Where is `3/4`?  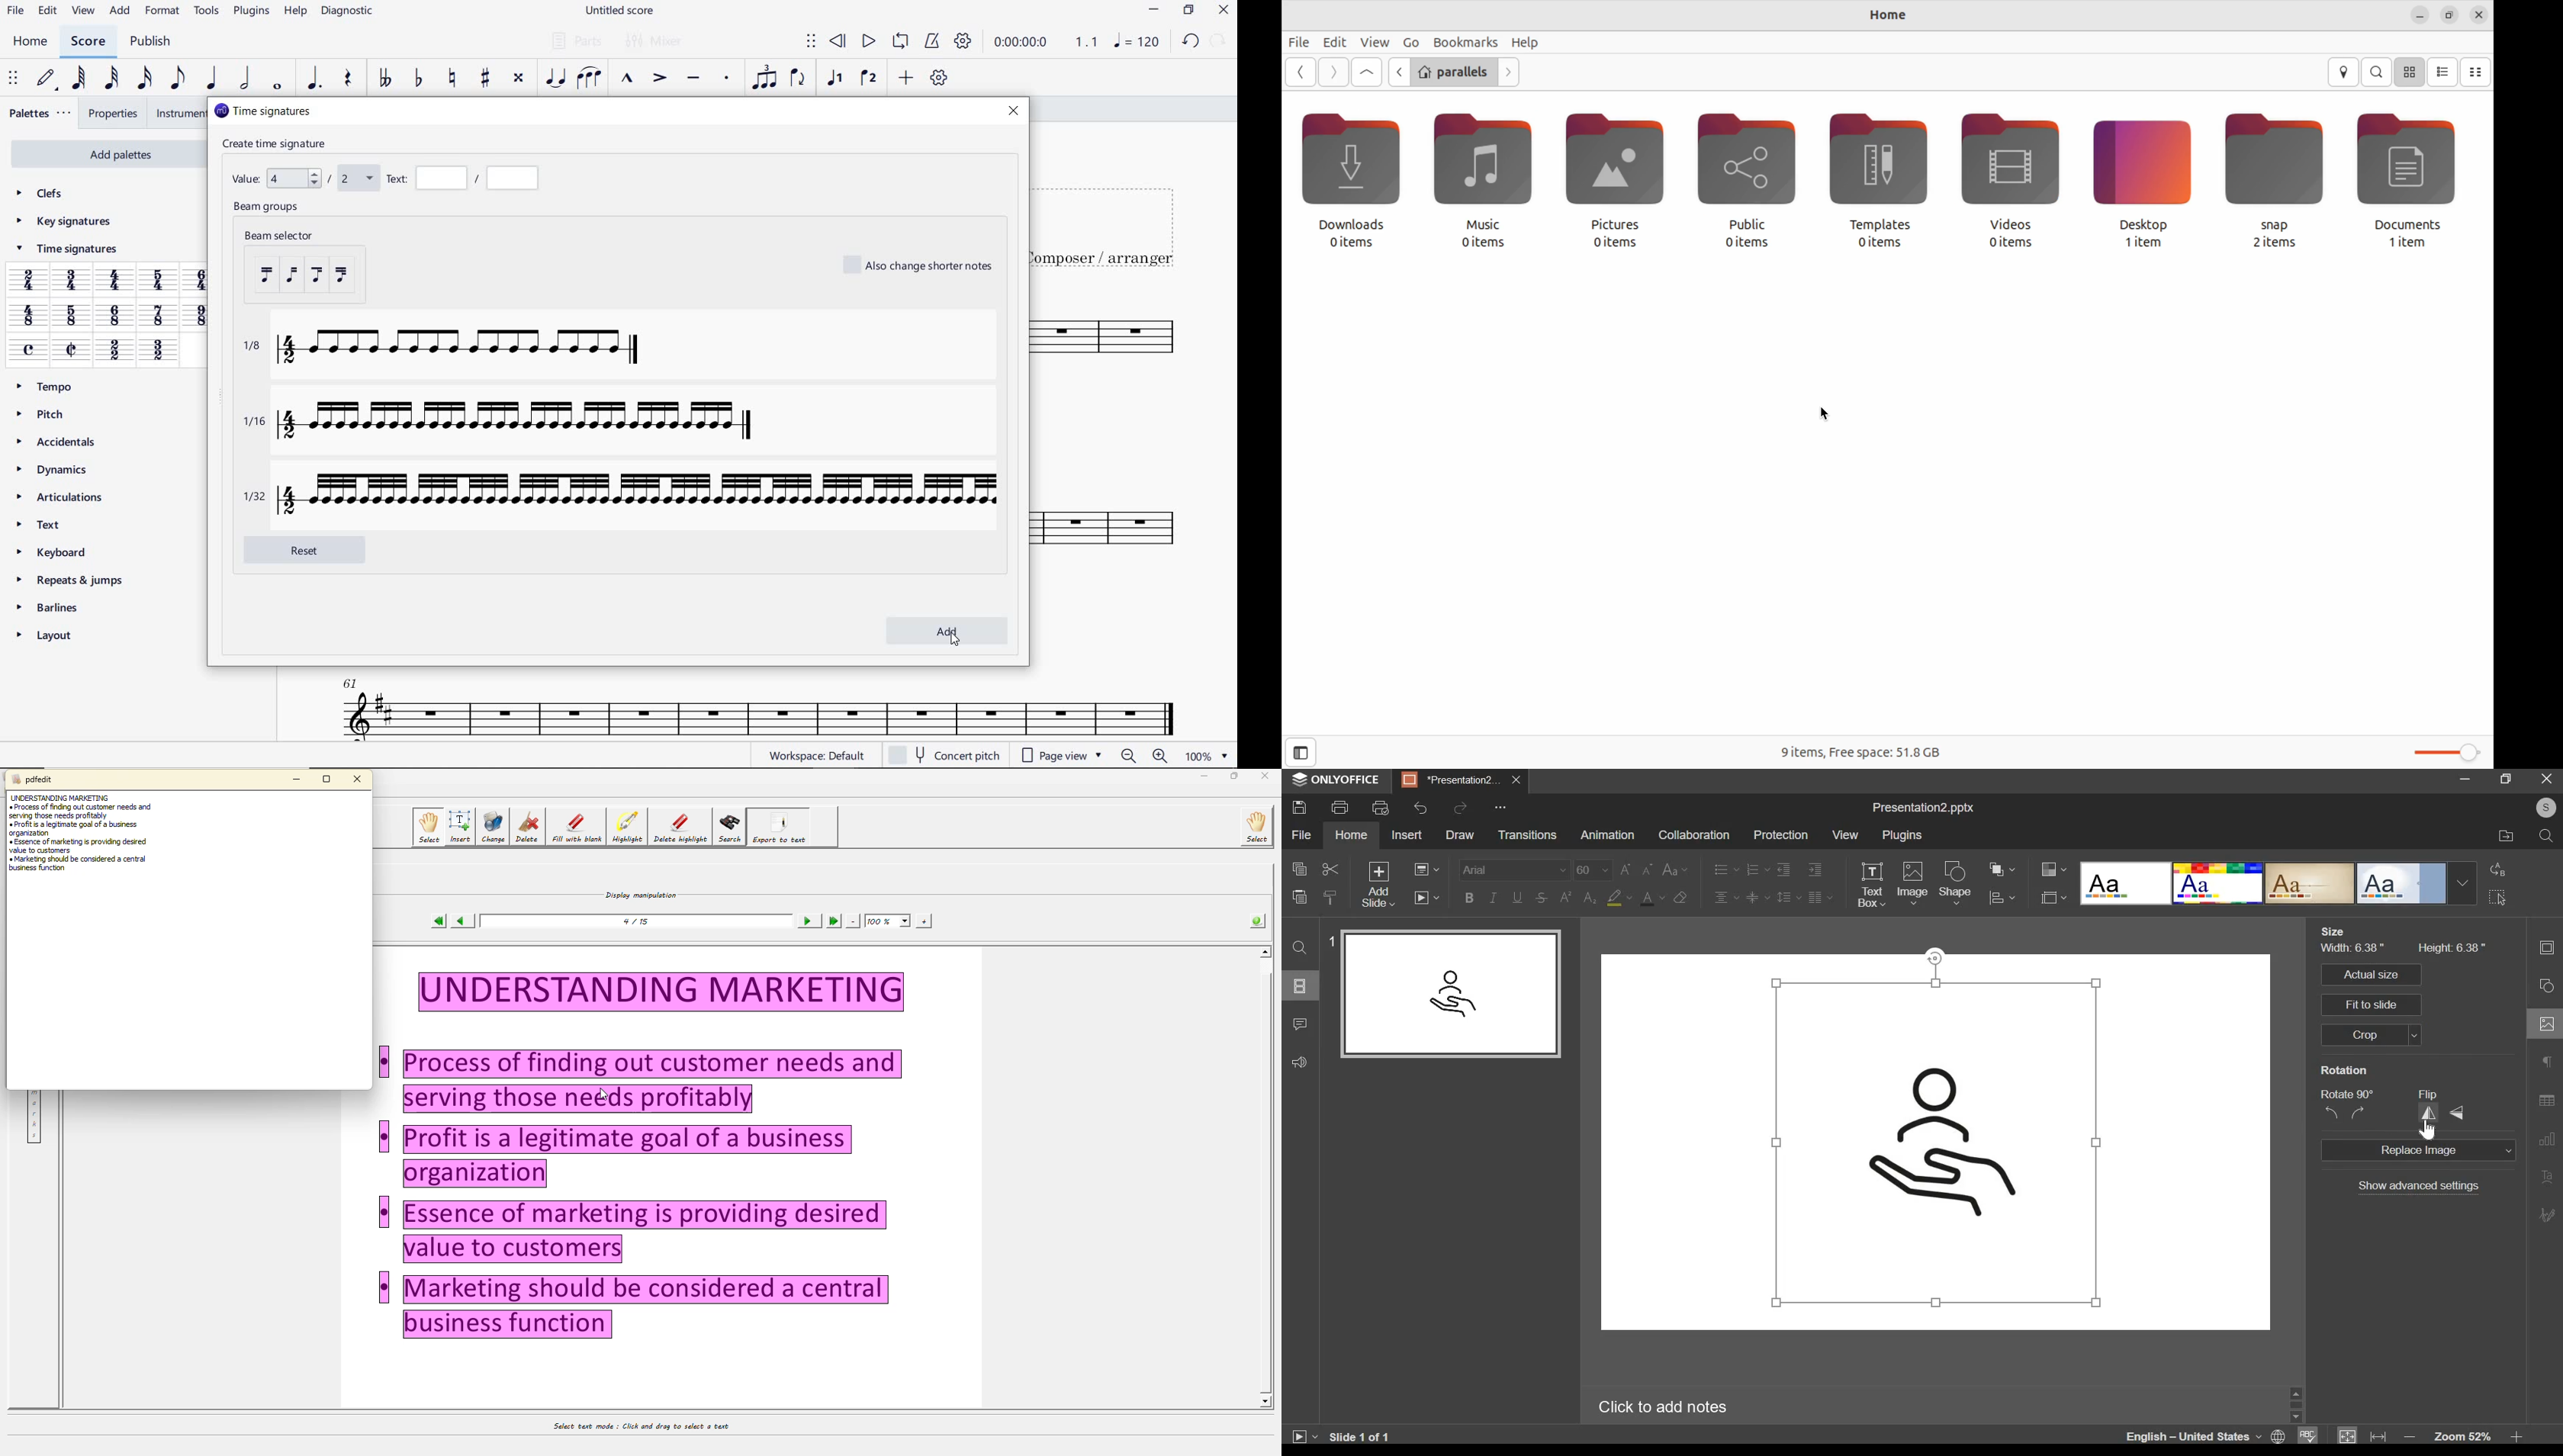
3/4 is located at coordinates (73, 281).